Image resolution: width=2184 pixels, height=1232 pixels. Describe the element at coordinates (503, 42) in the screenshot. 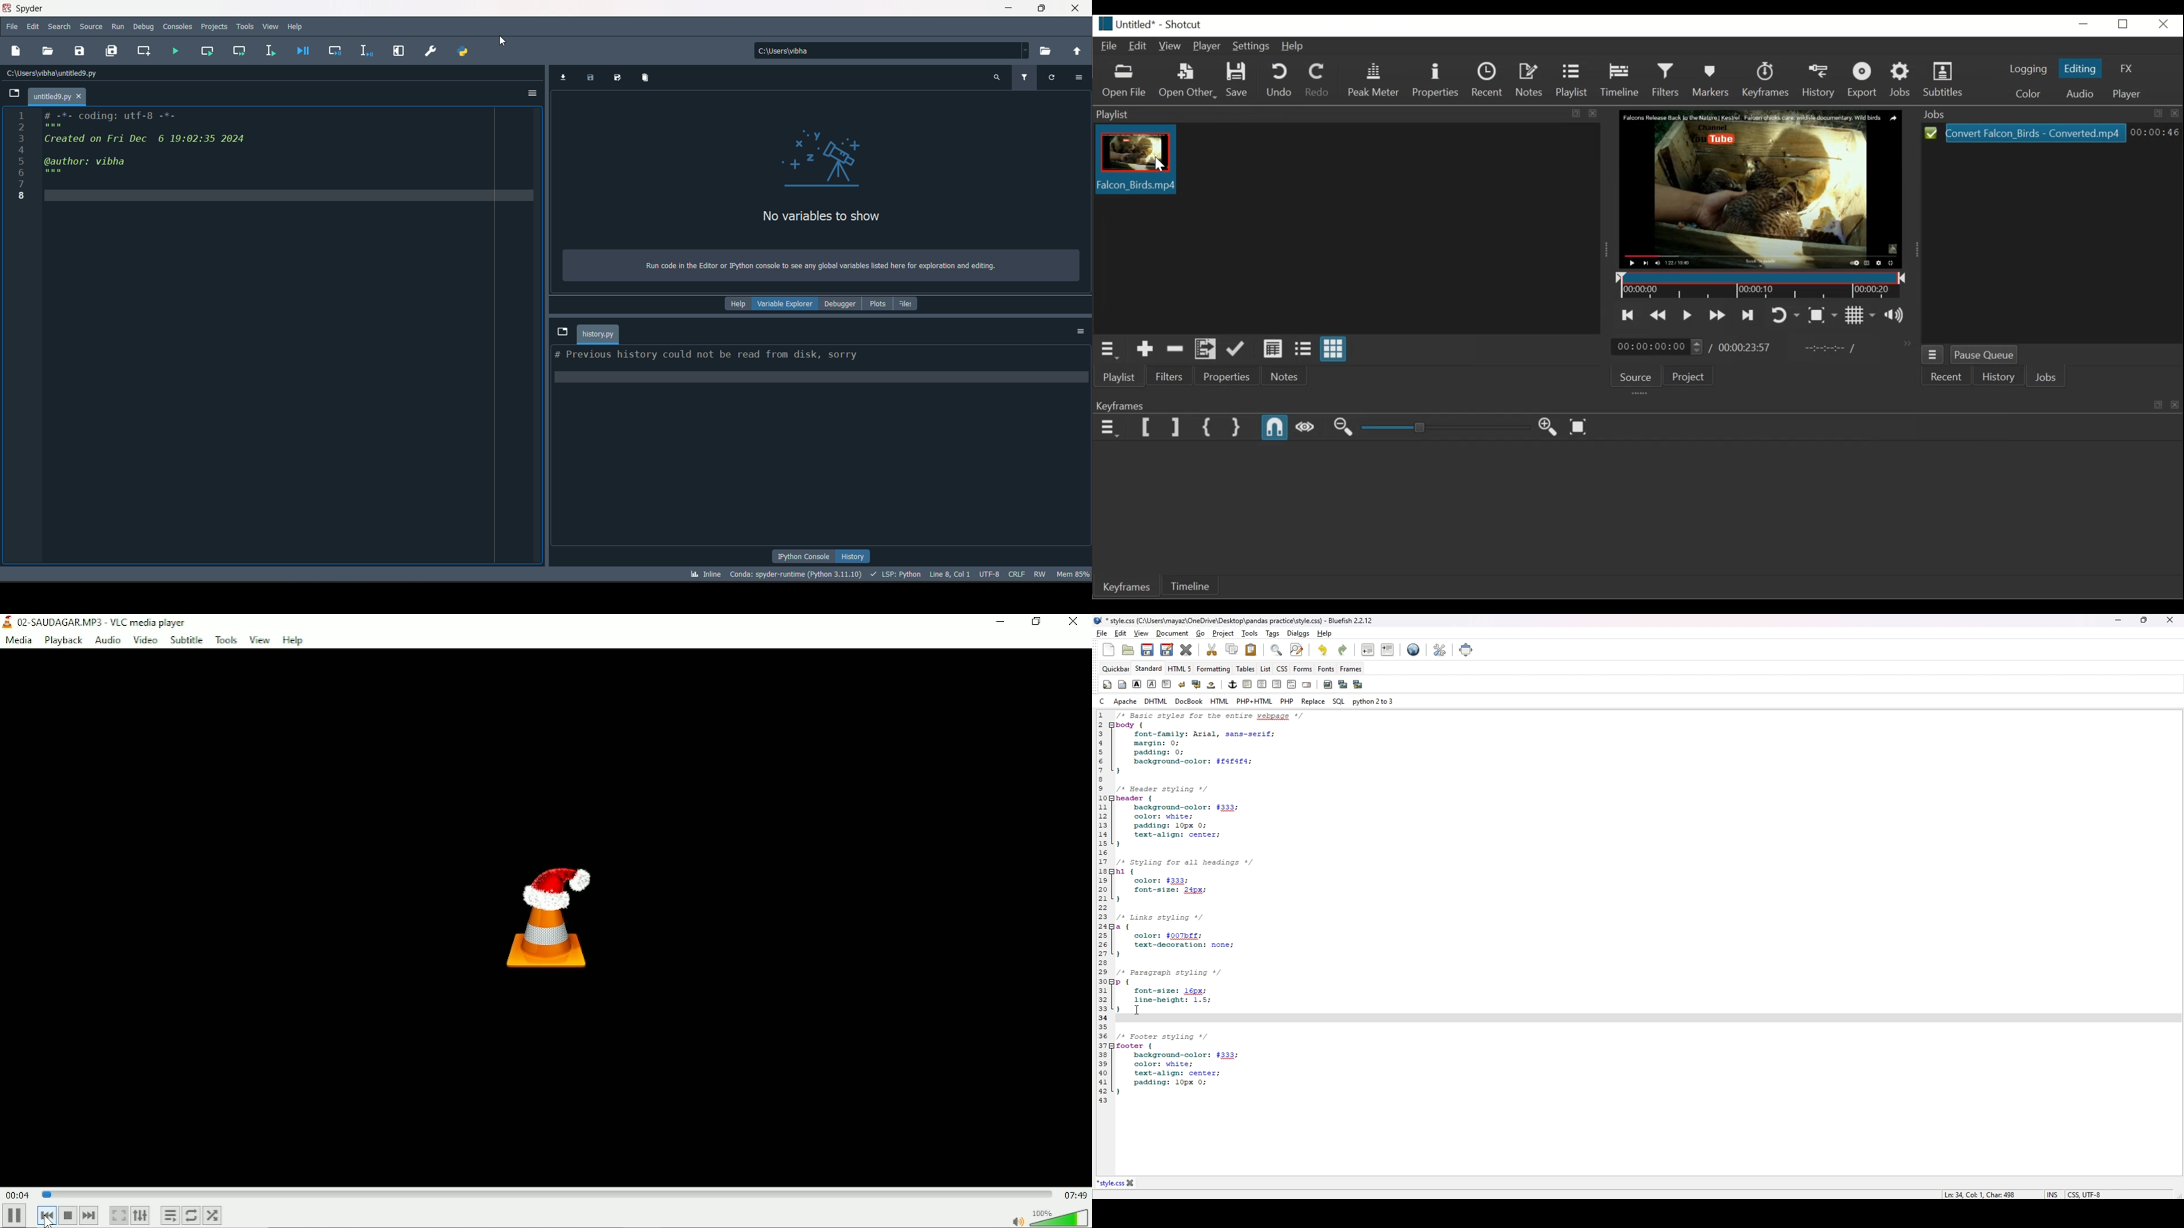

I see `cursor` at that location.